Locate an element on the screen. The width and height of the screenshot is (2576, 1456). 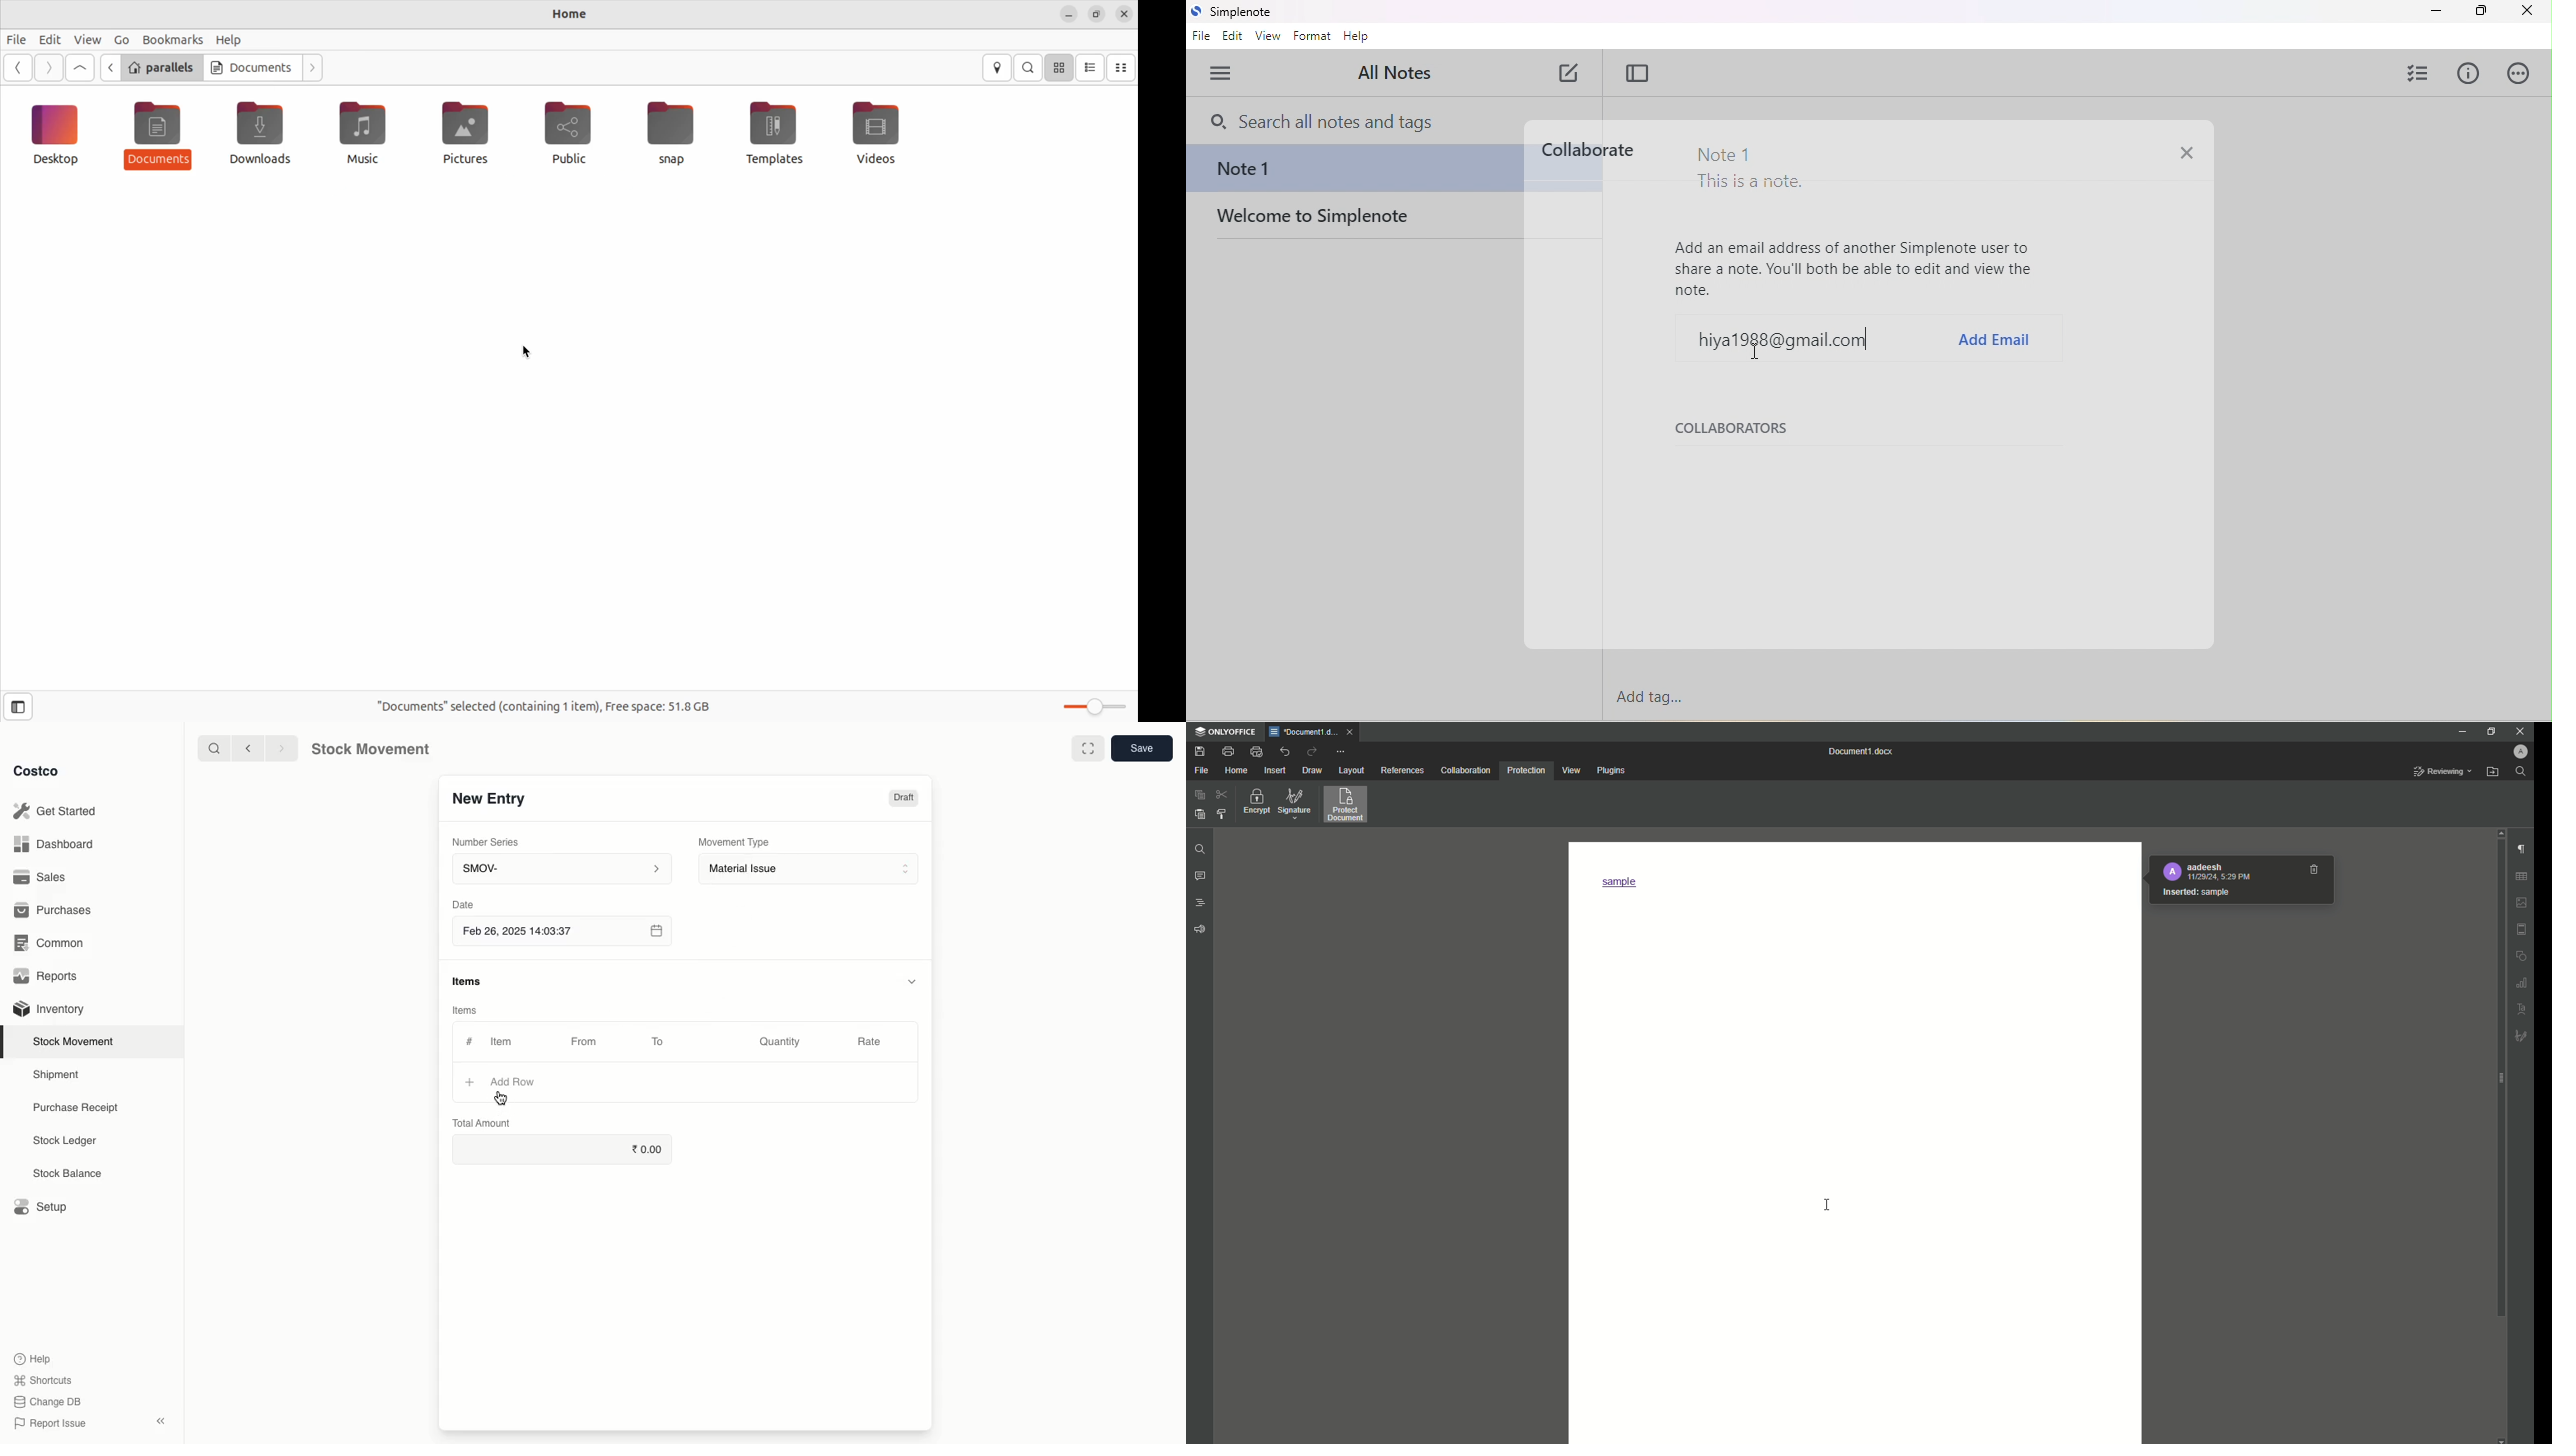
Draft is located at coordinates (903, 799).